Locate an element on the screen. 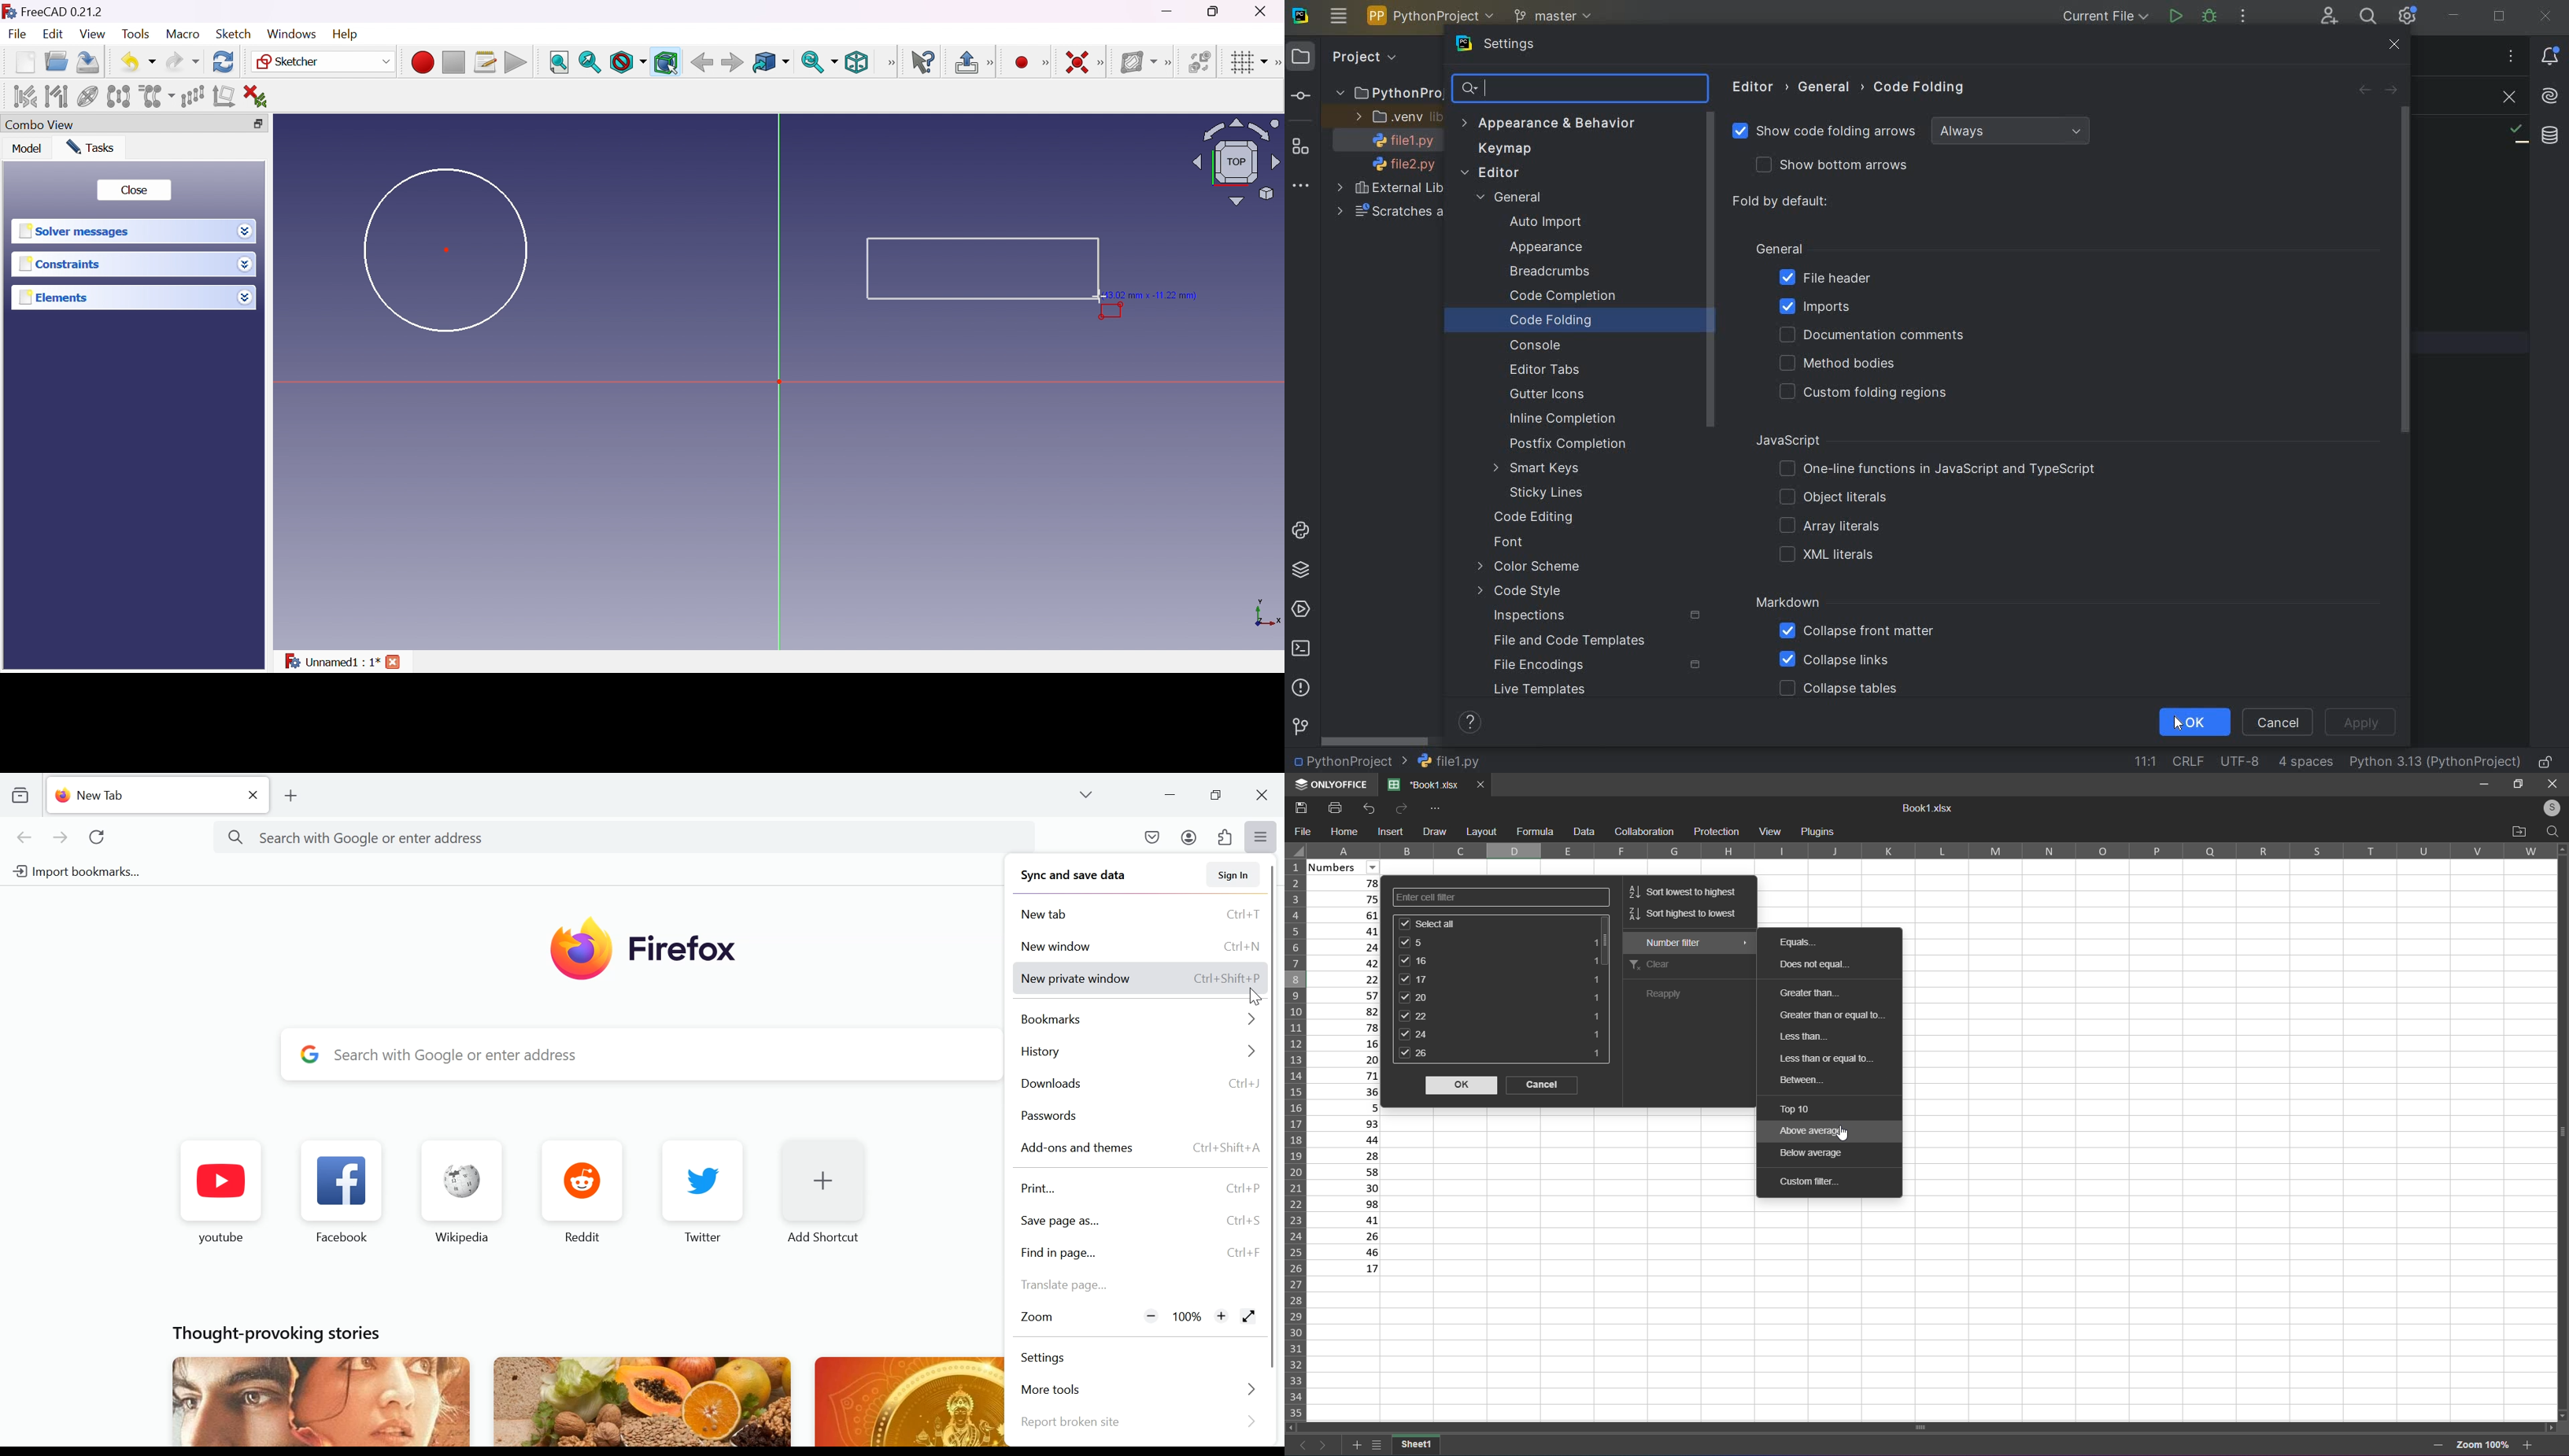 Image resolution: width=2576 pixels, height=1456 pixels. Undo is located at coordinates (138, 62).